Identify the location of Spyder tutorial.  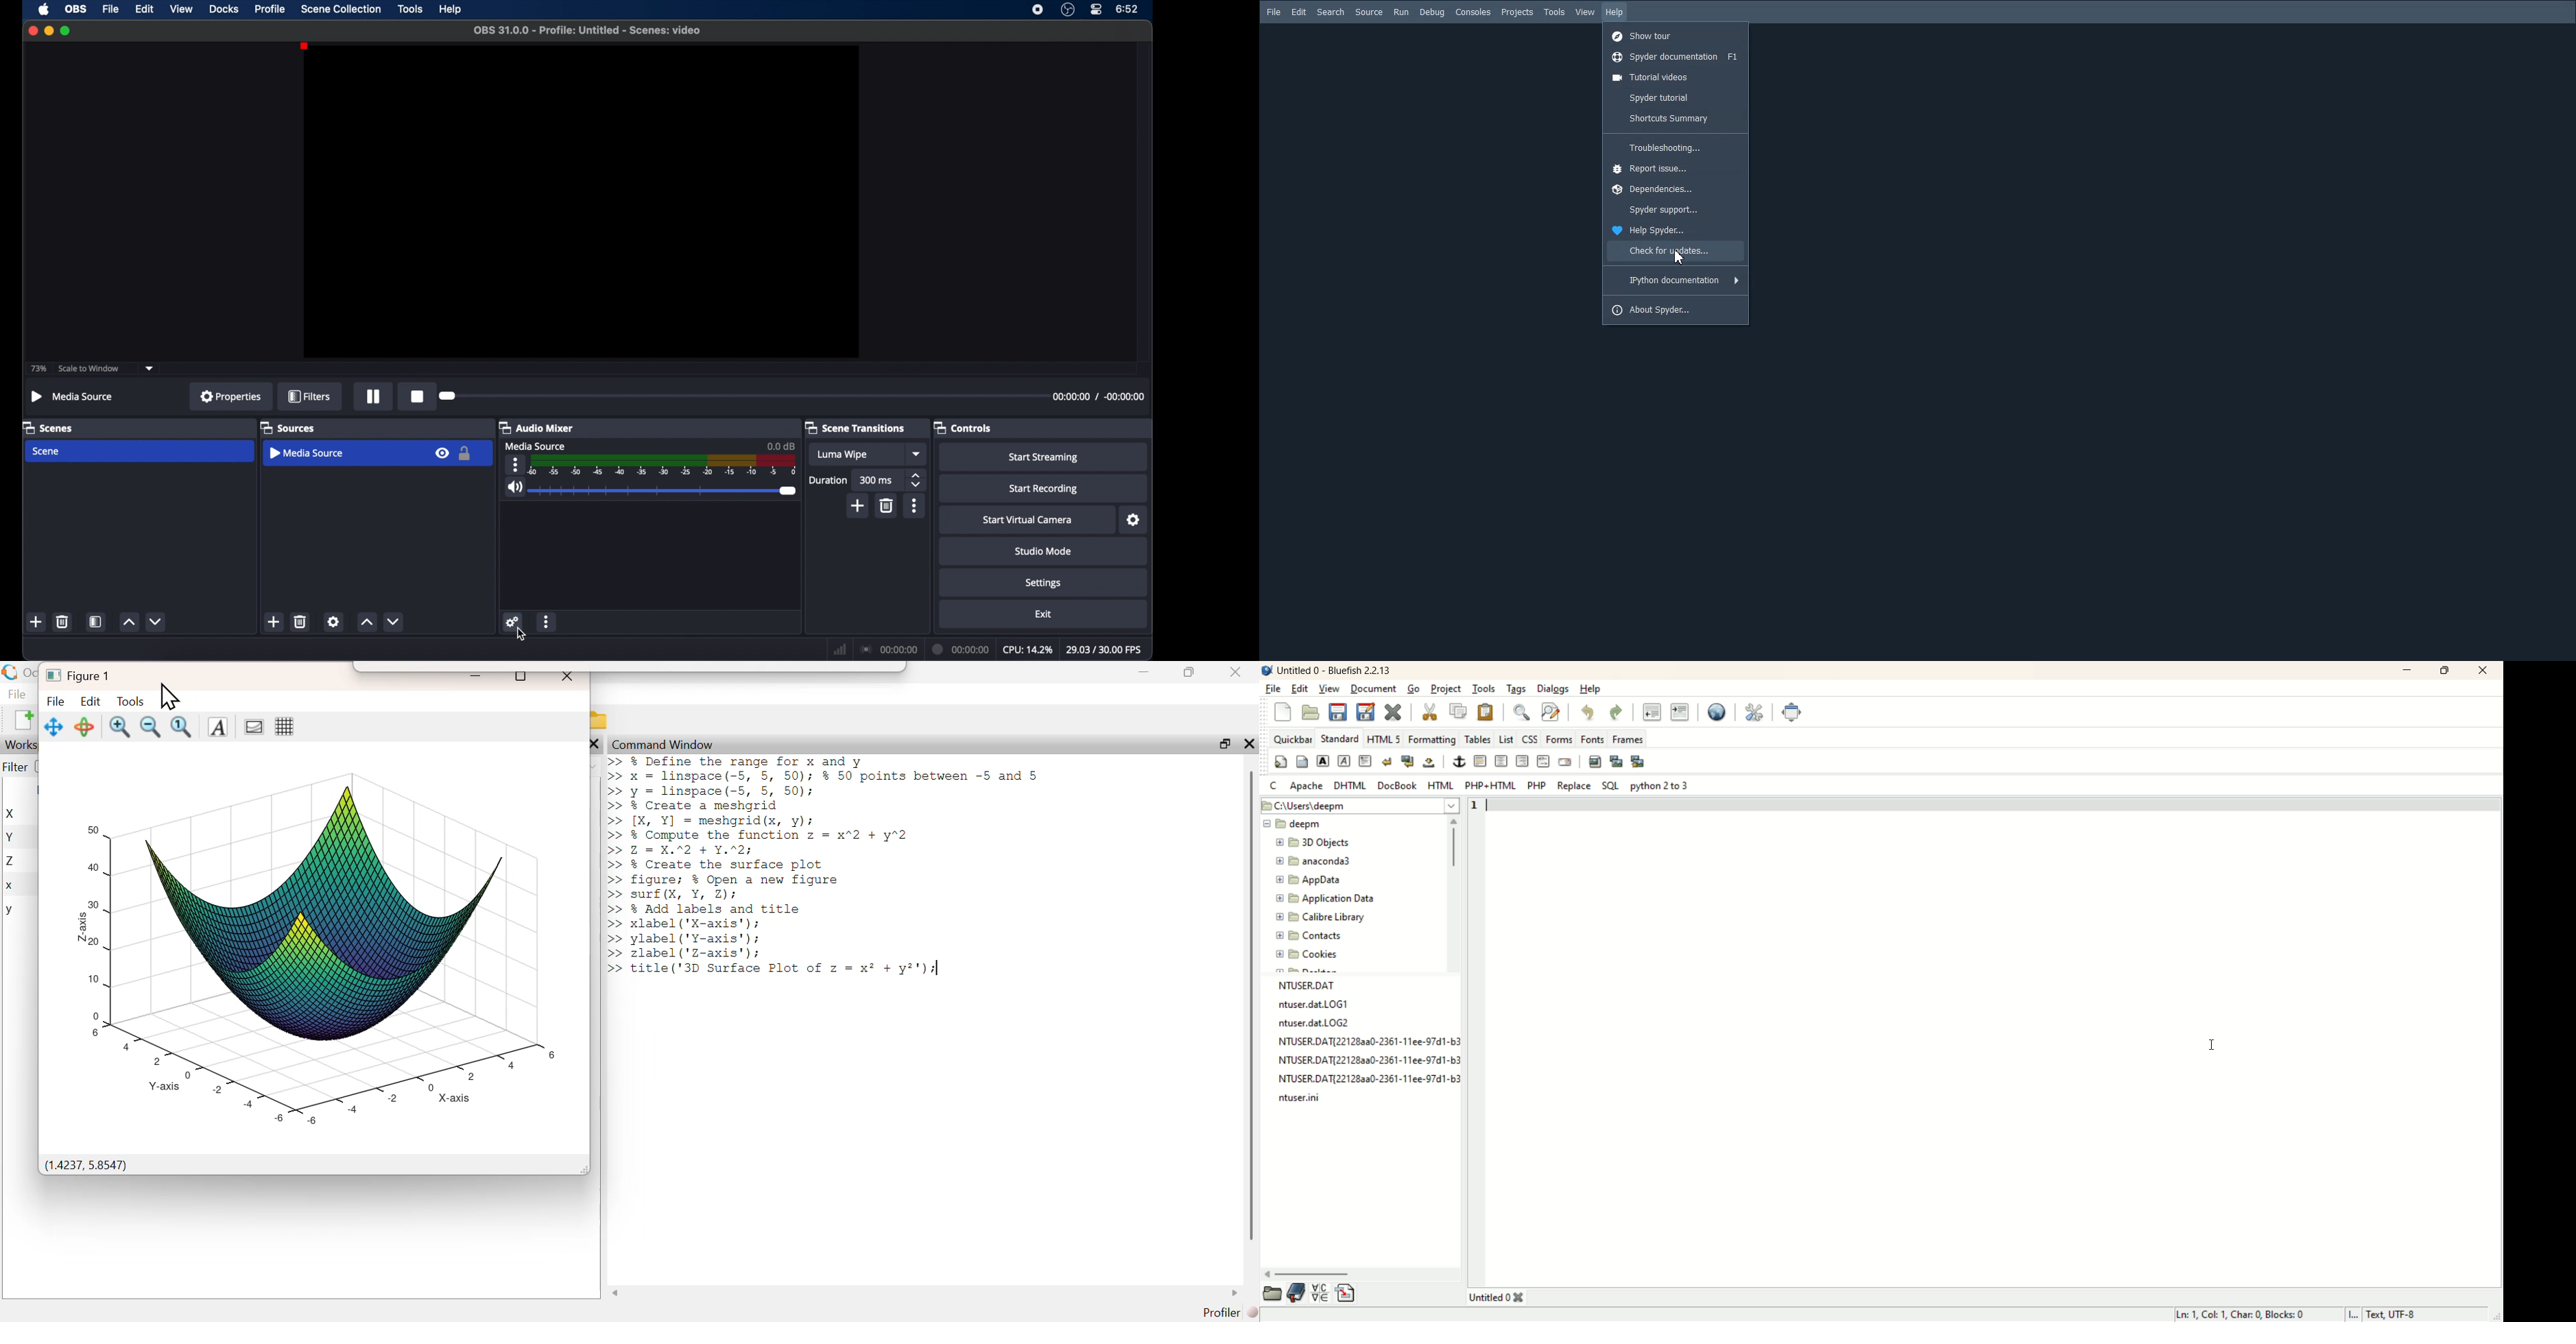
(1675, 99).